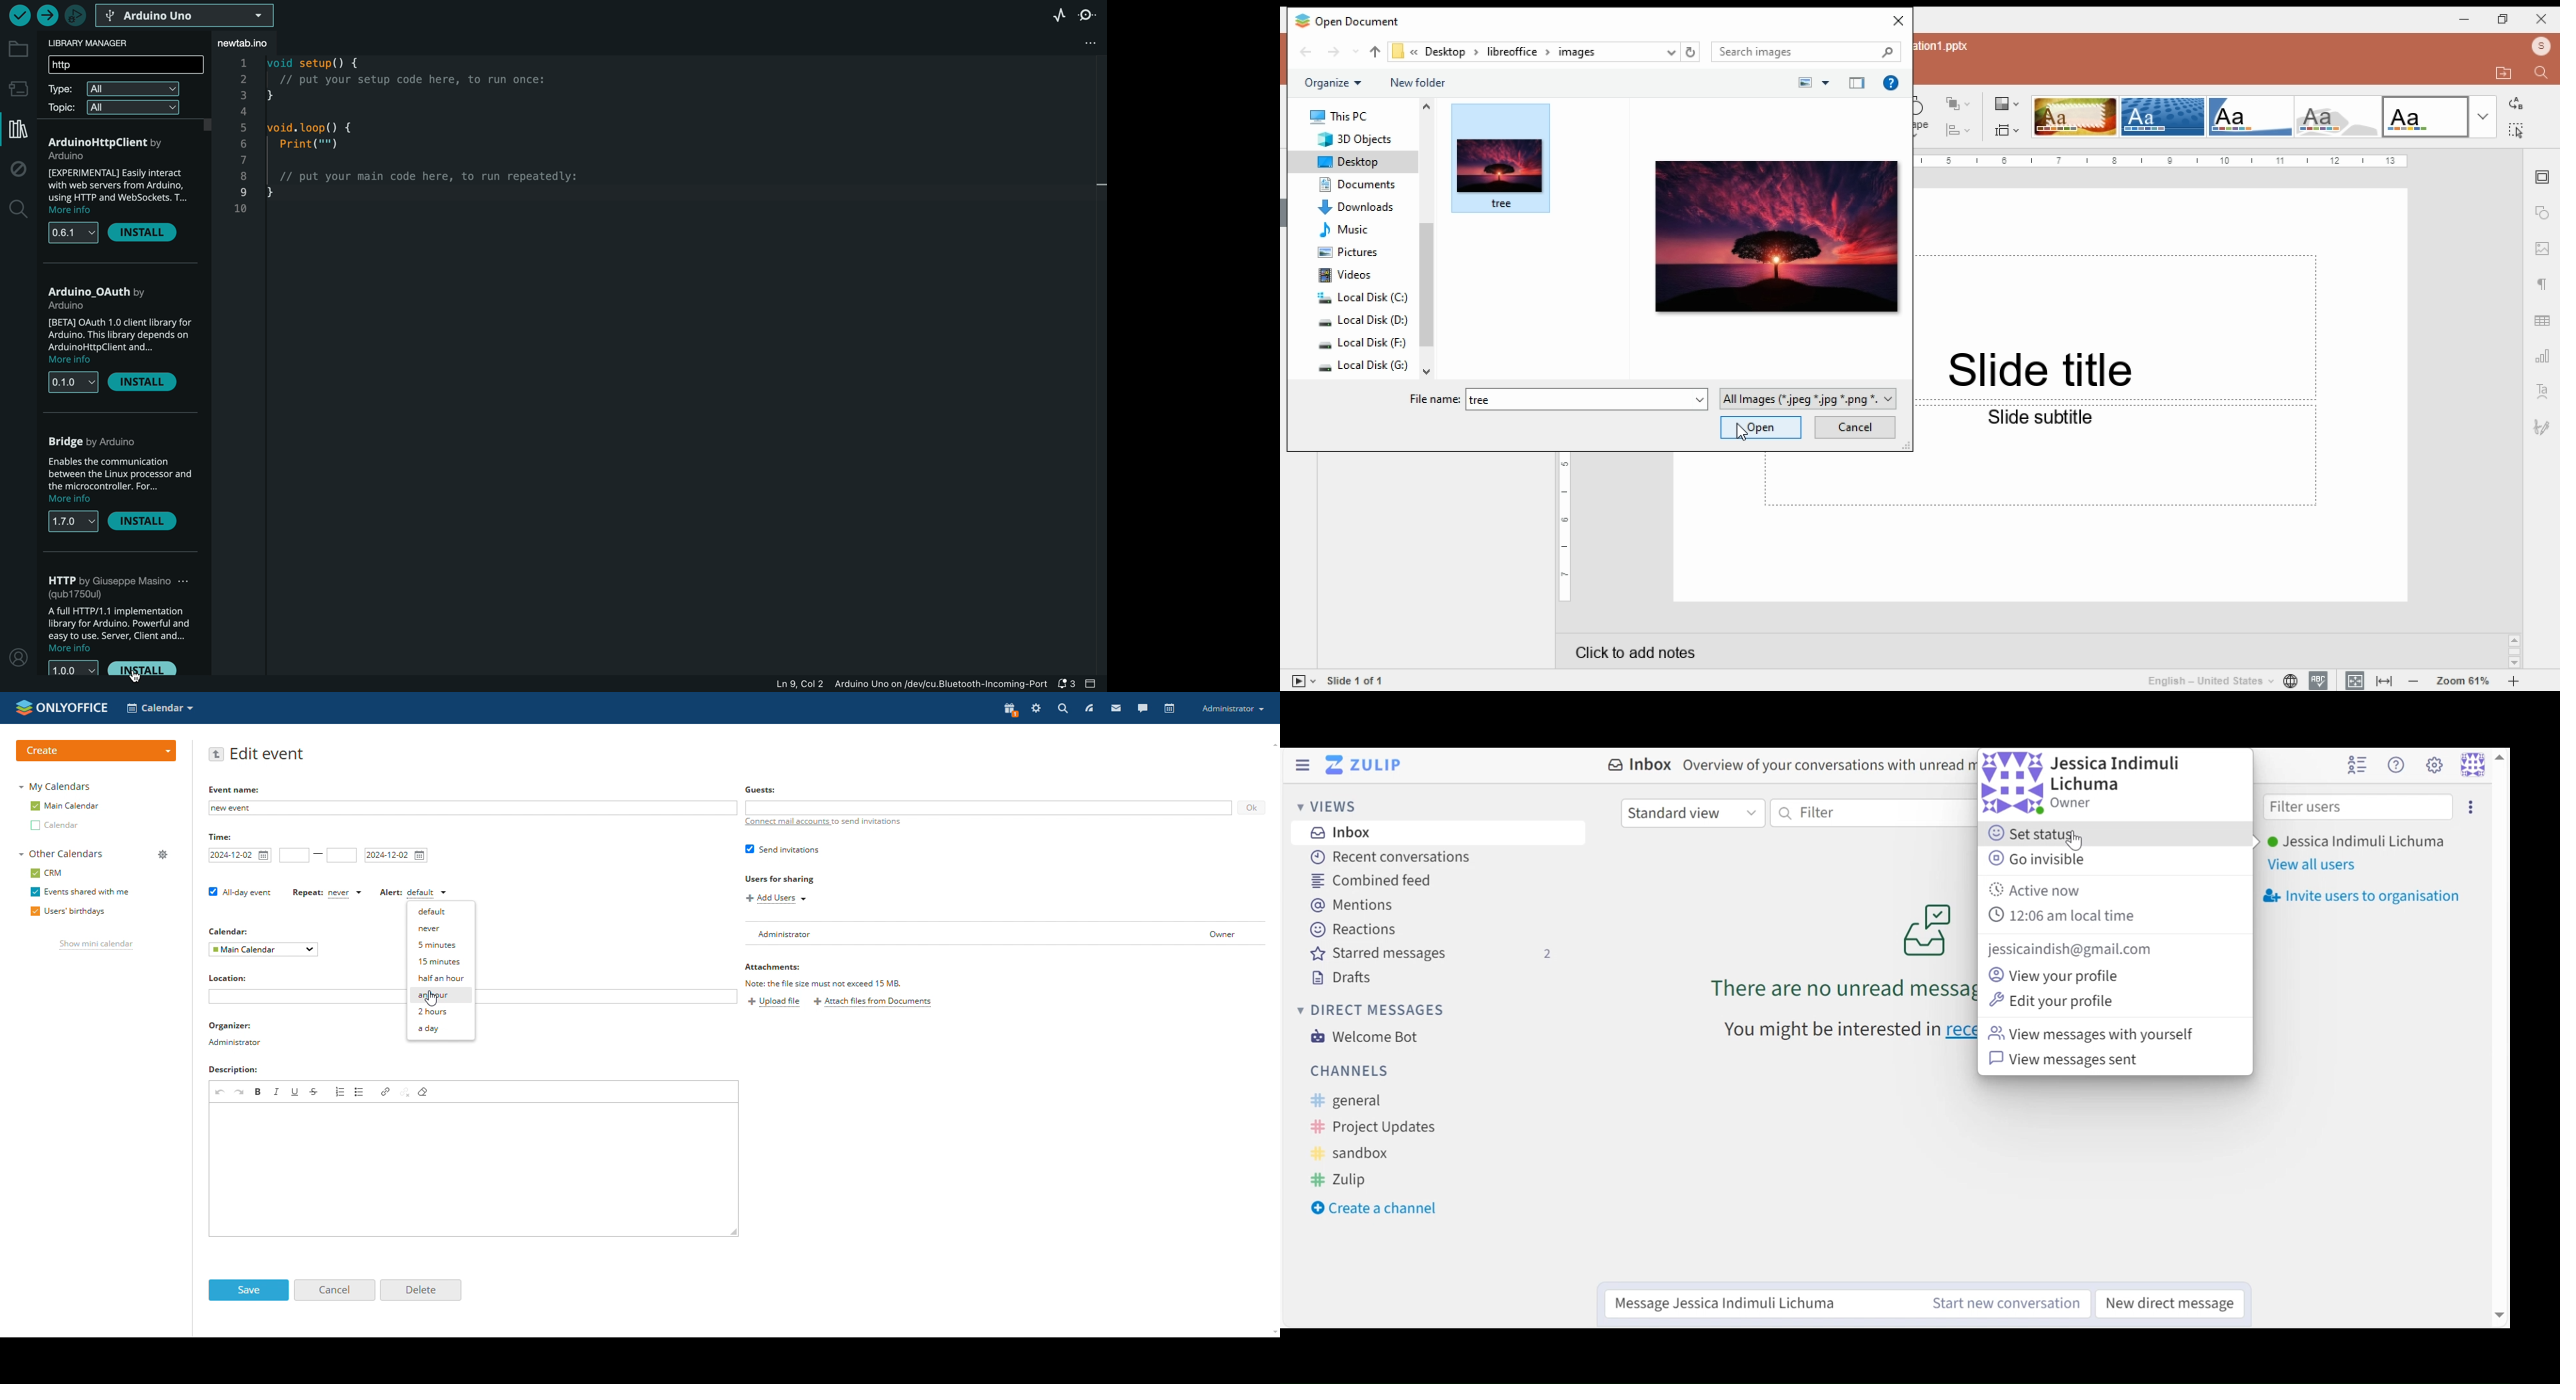 This screenshot has height=1400, width=2576. Describe the element at coordinates (276, 1092) in the screenshot. I see `italic` at that location.